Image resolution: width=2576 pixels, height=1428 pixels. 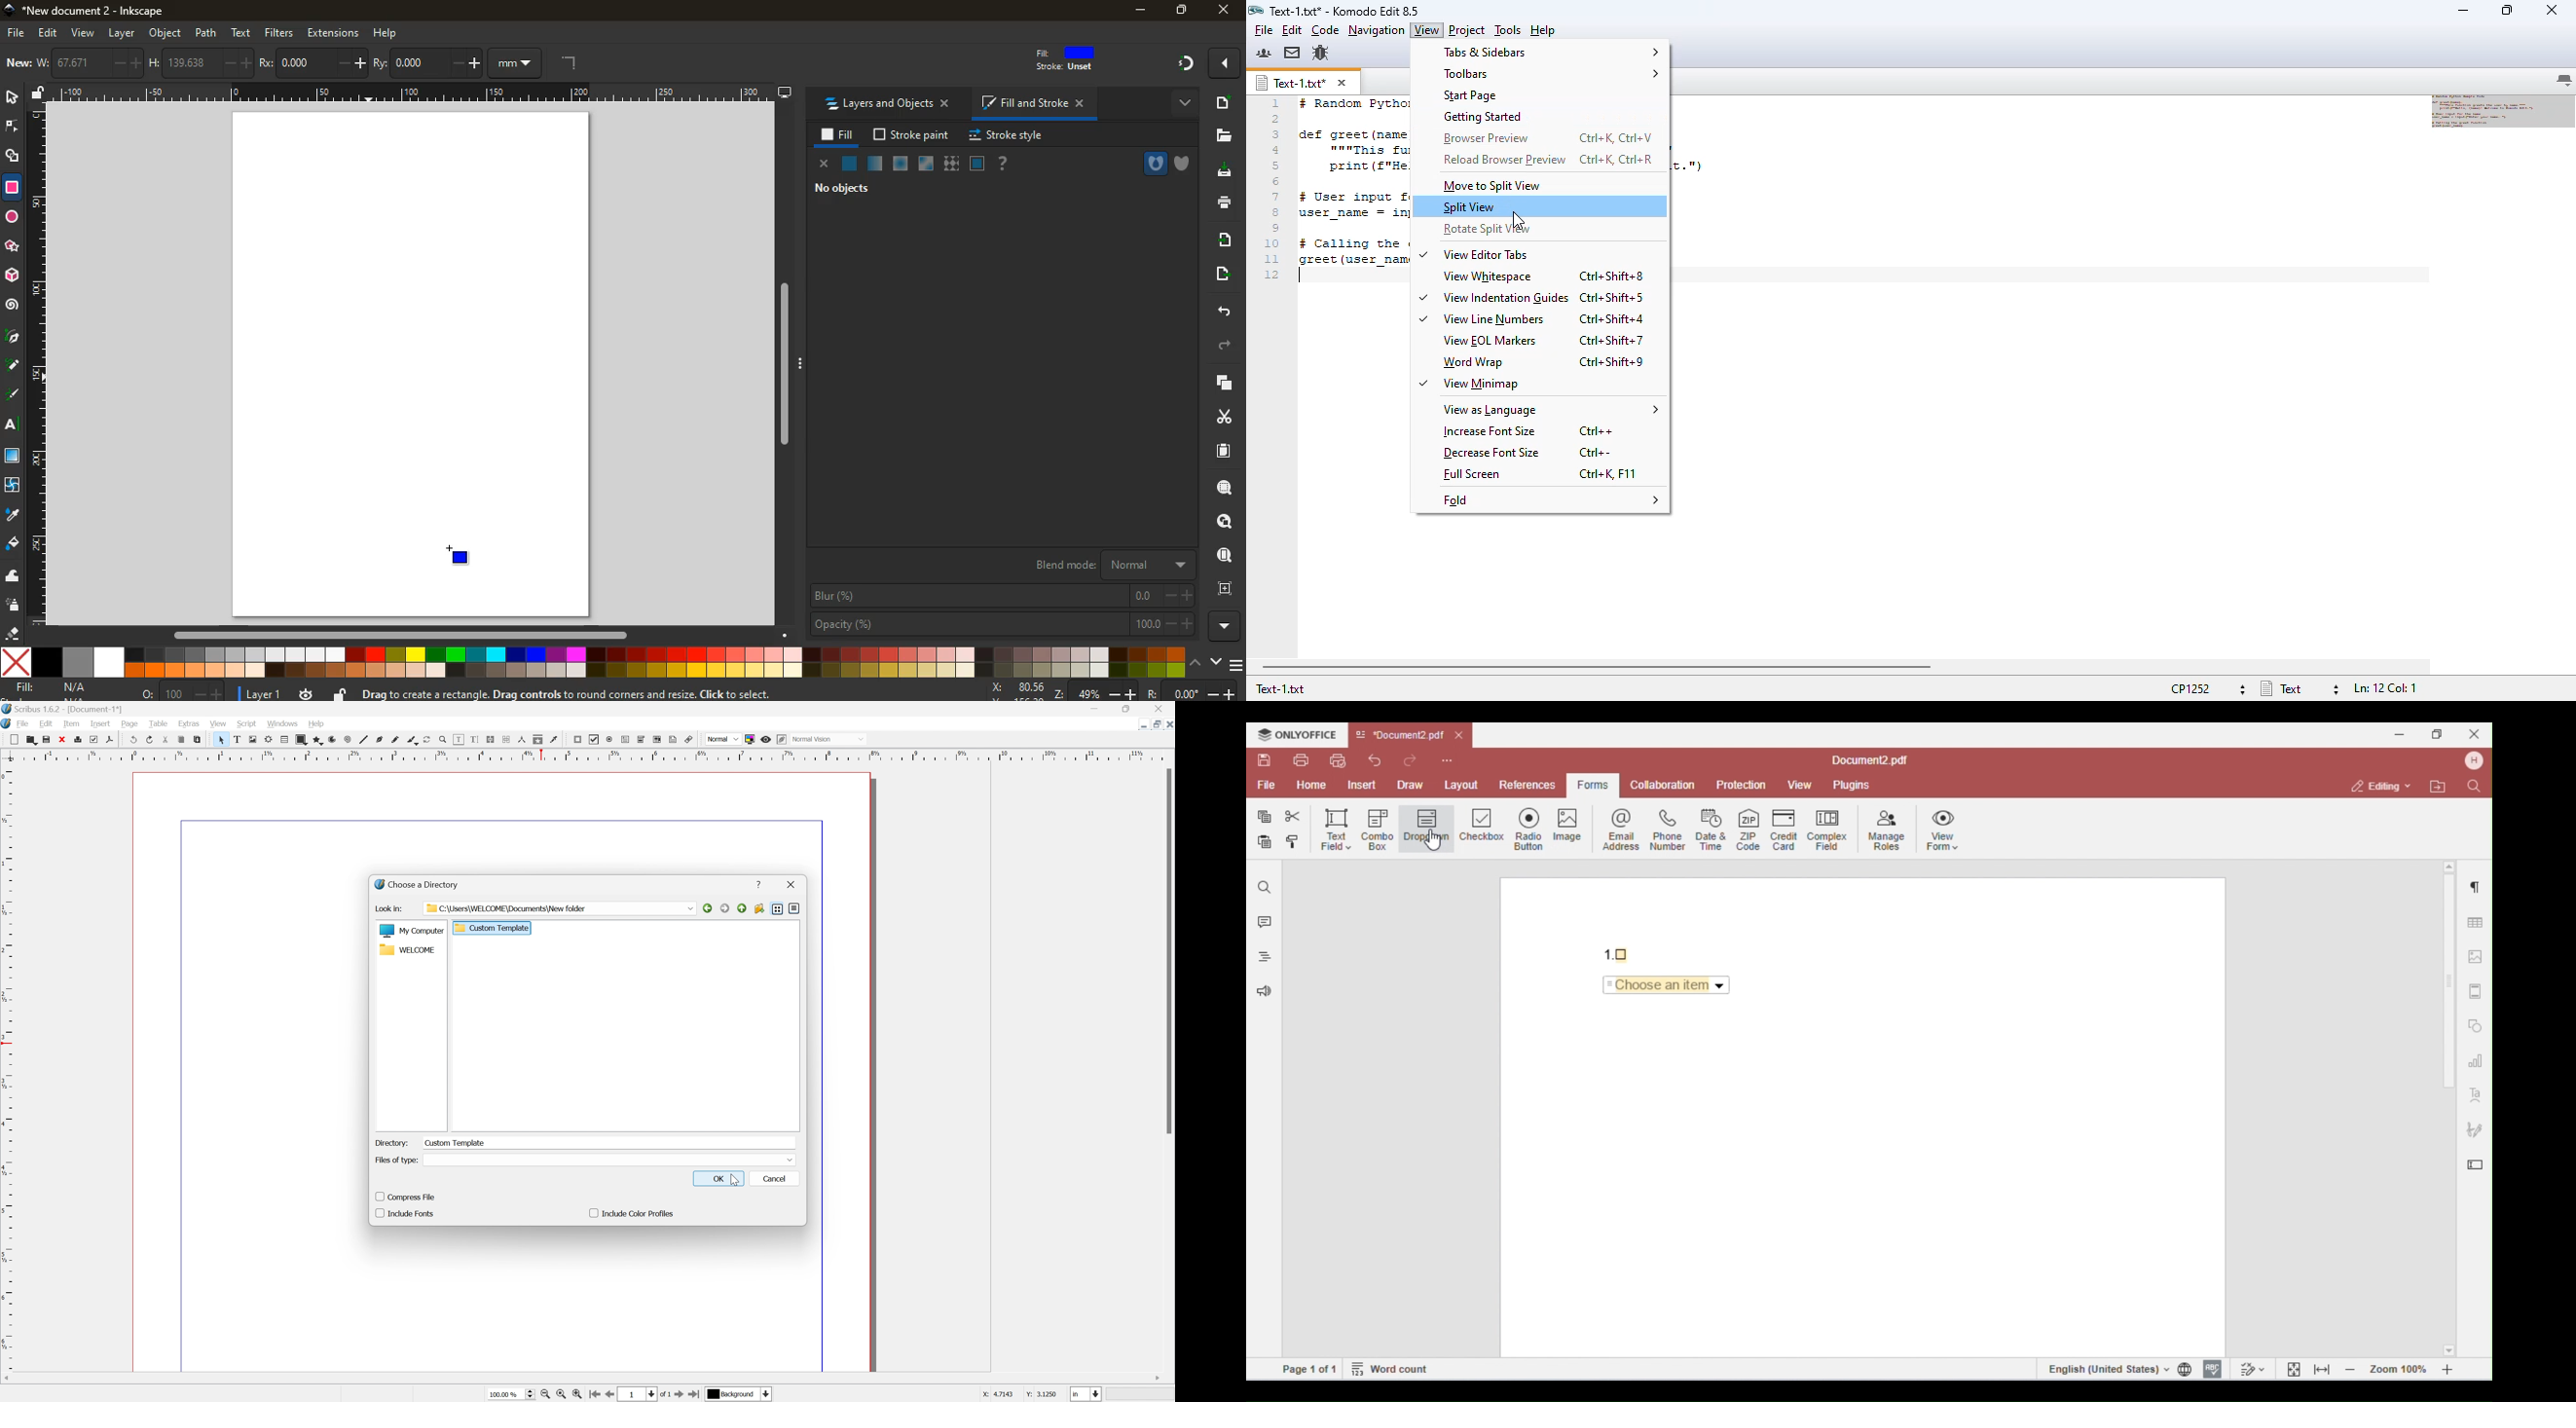 I want to click on view, so click(x=83, y=34).